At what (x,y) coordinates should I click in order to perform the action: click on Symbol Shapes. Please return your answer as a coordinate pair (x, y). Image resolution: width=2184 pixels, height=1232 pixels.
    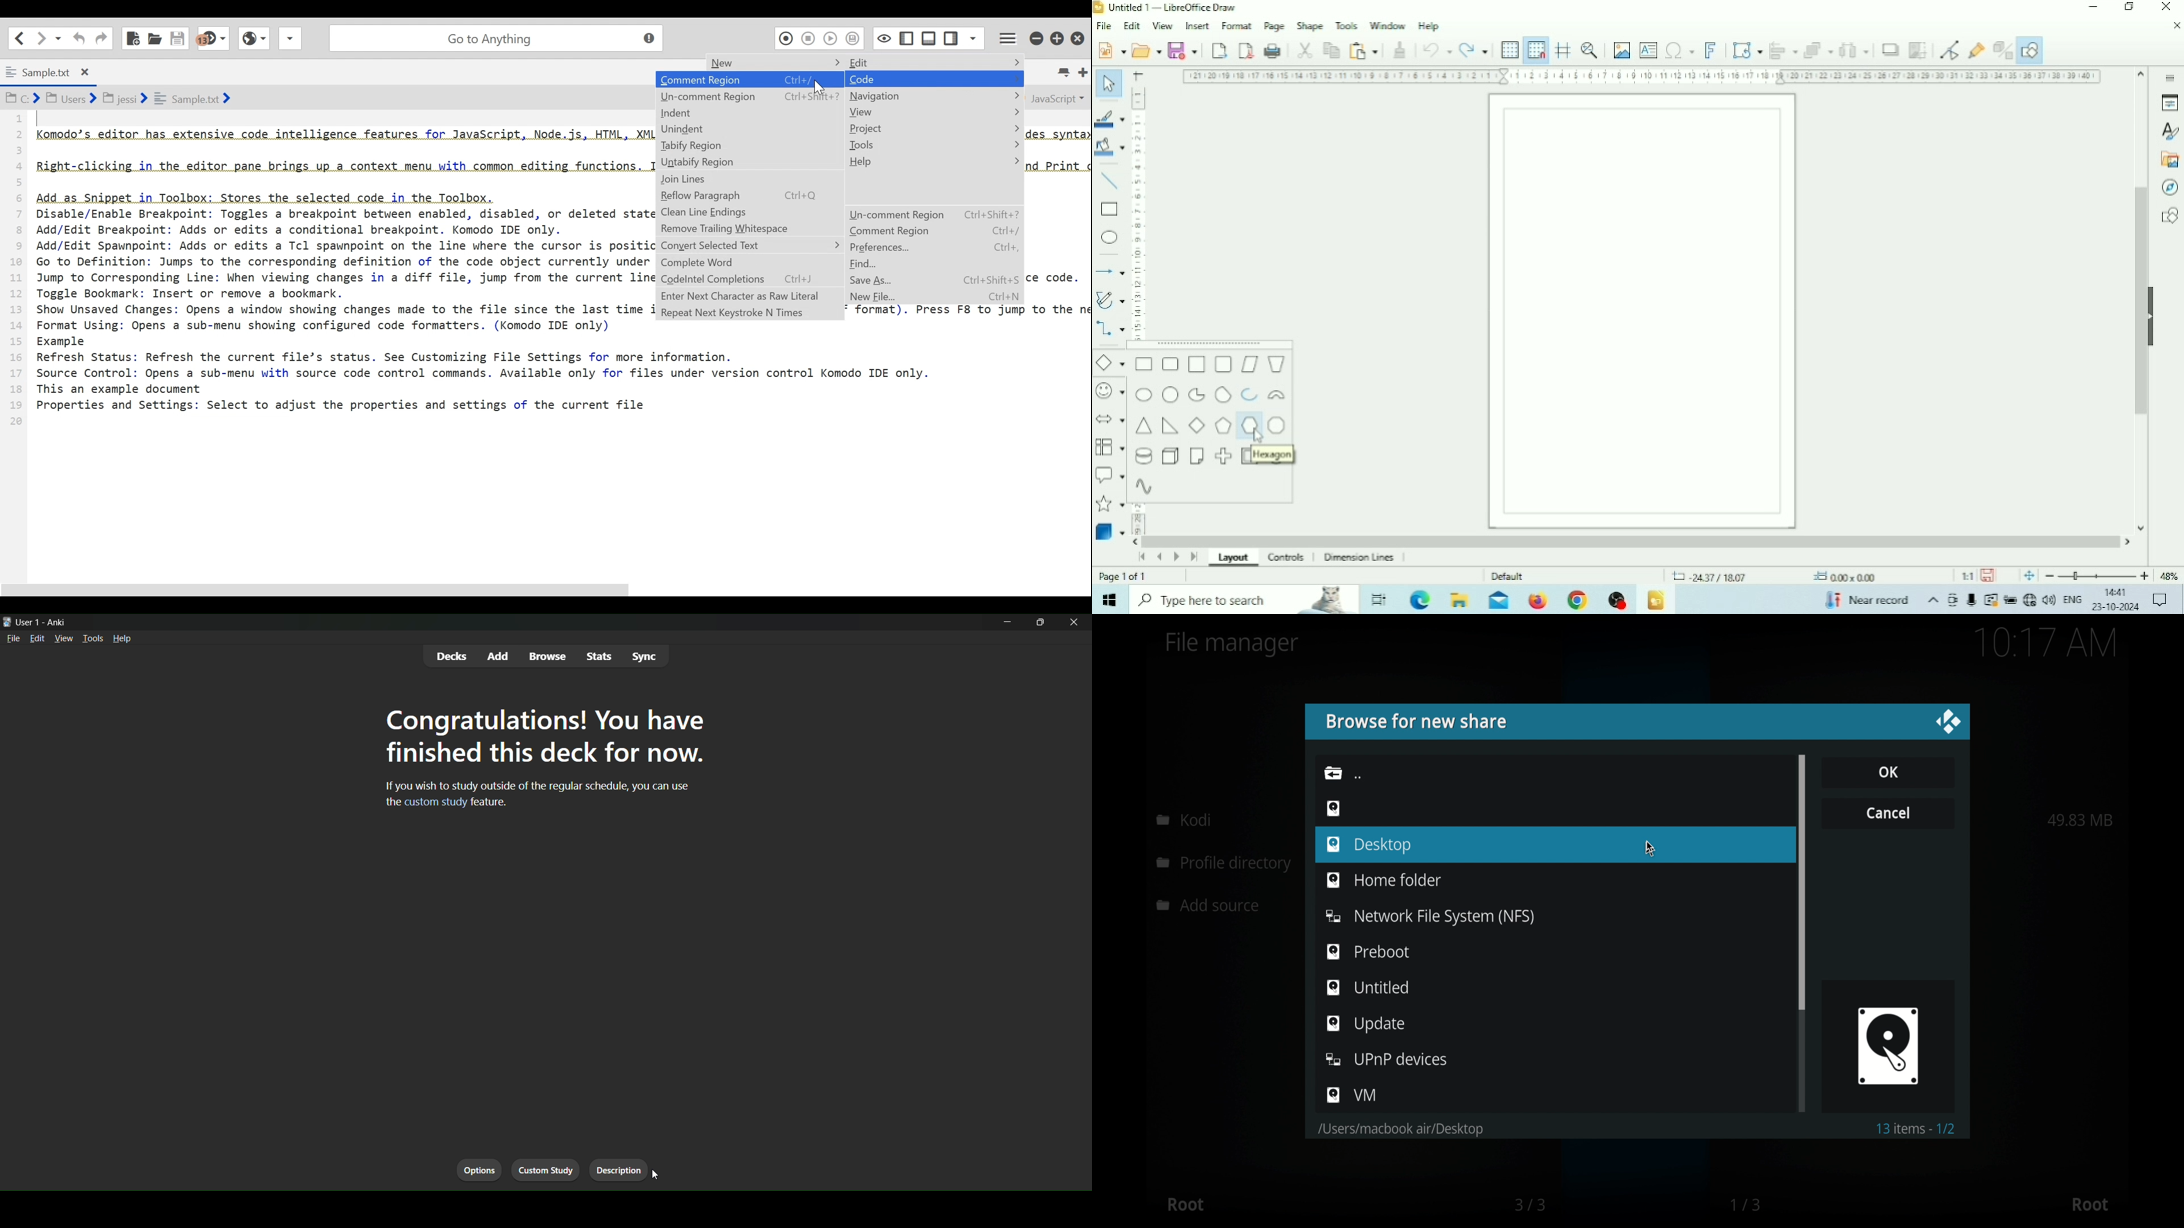
    Looking at the image, I should click on (1110, 391).